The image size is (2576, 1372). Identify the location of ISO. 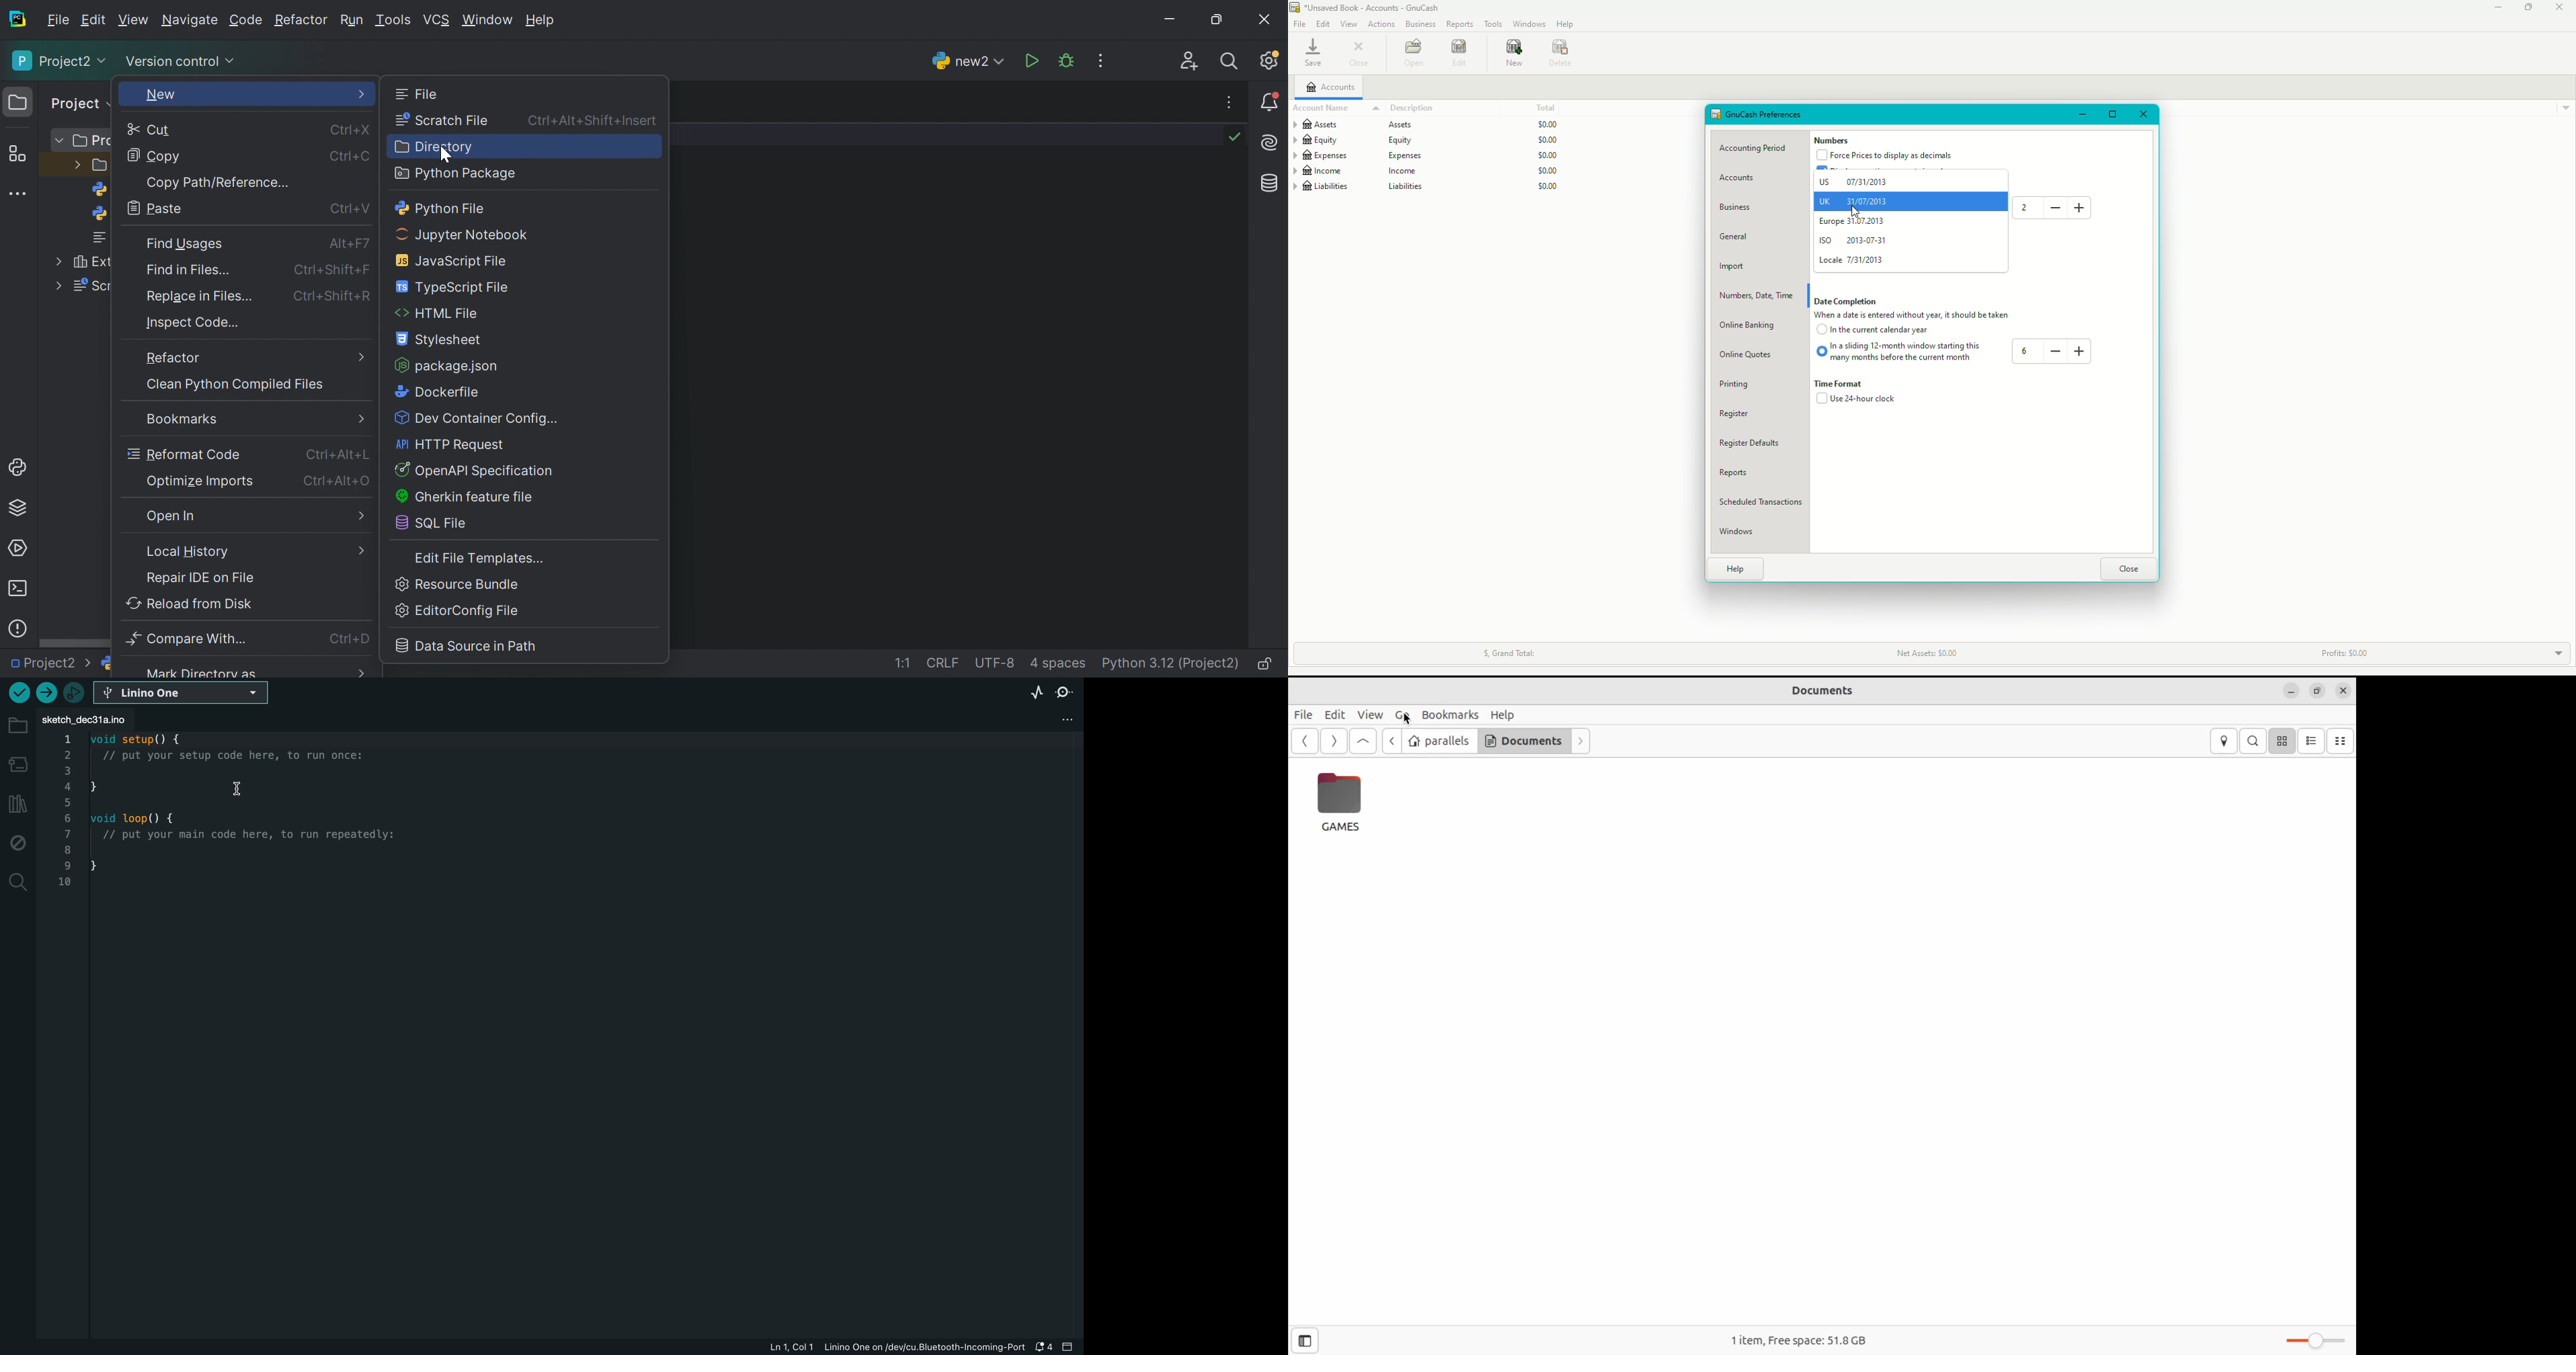
(1856, 241).